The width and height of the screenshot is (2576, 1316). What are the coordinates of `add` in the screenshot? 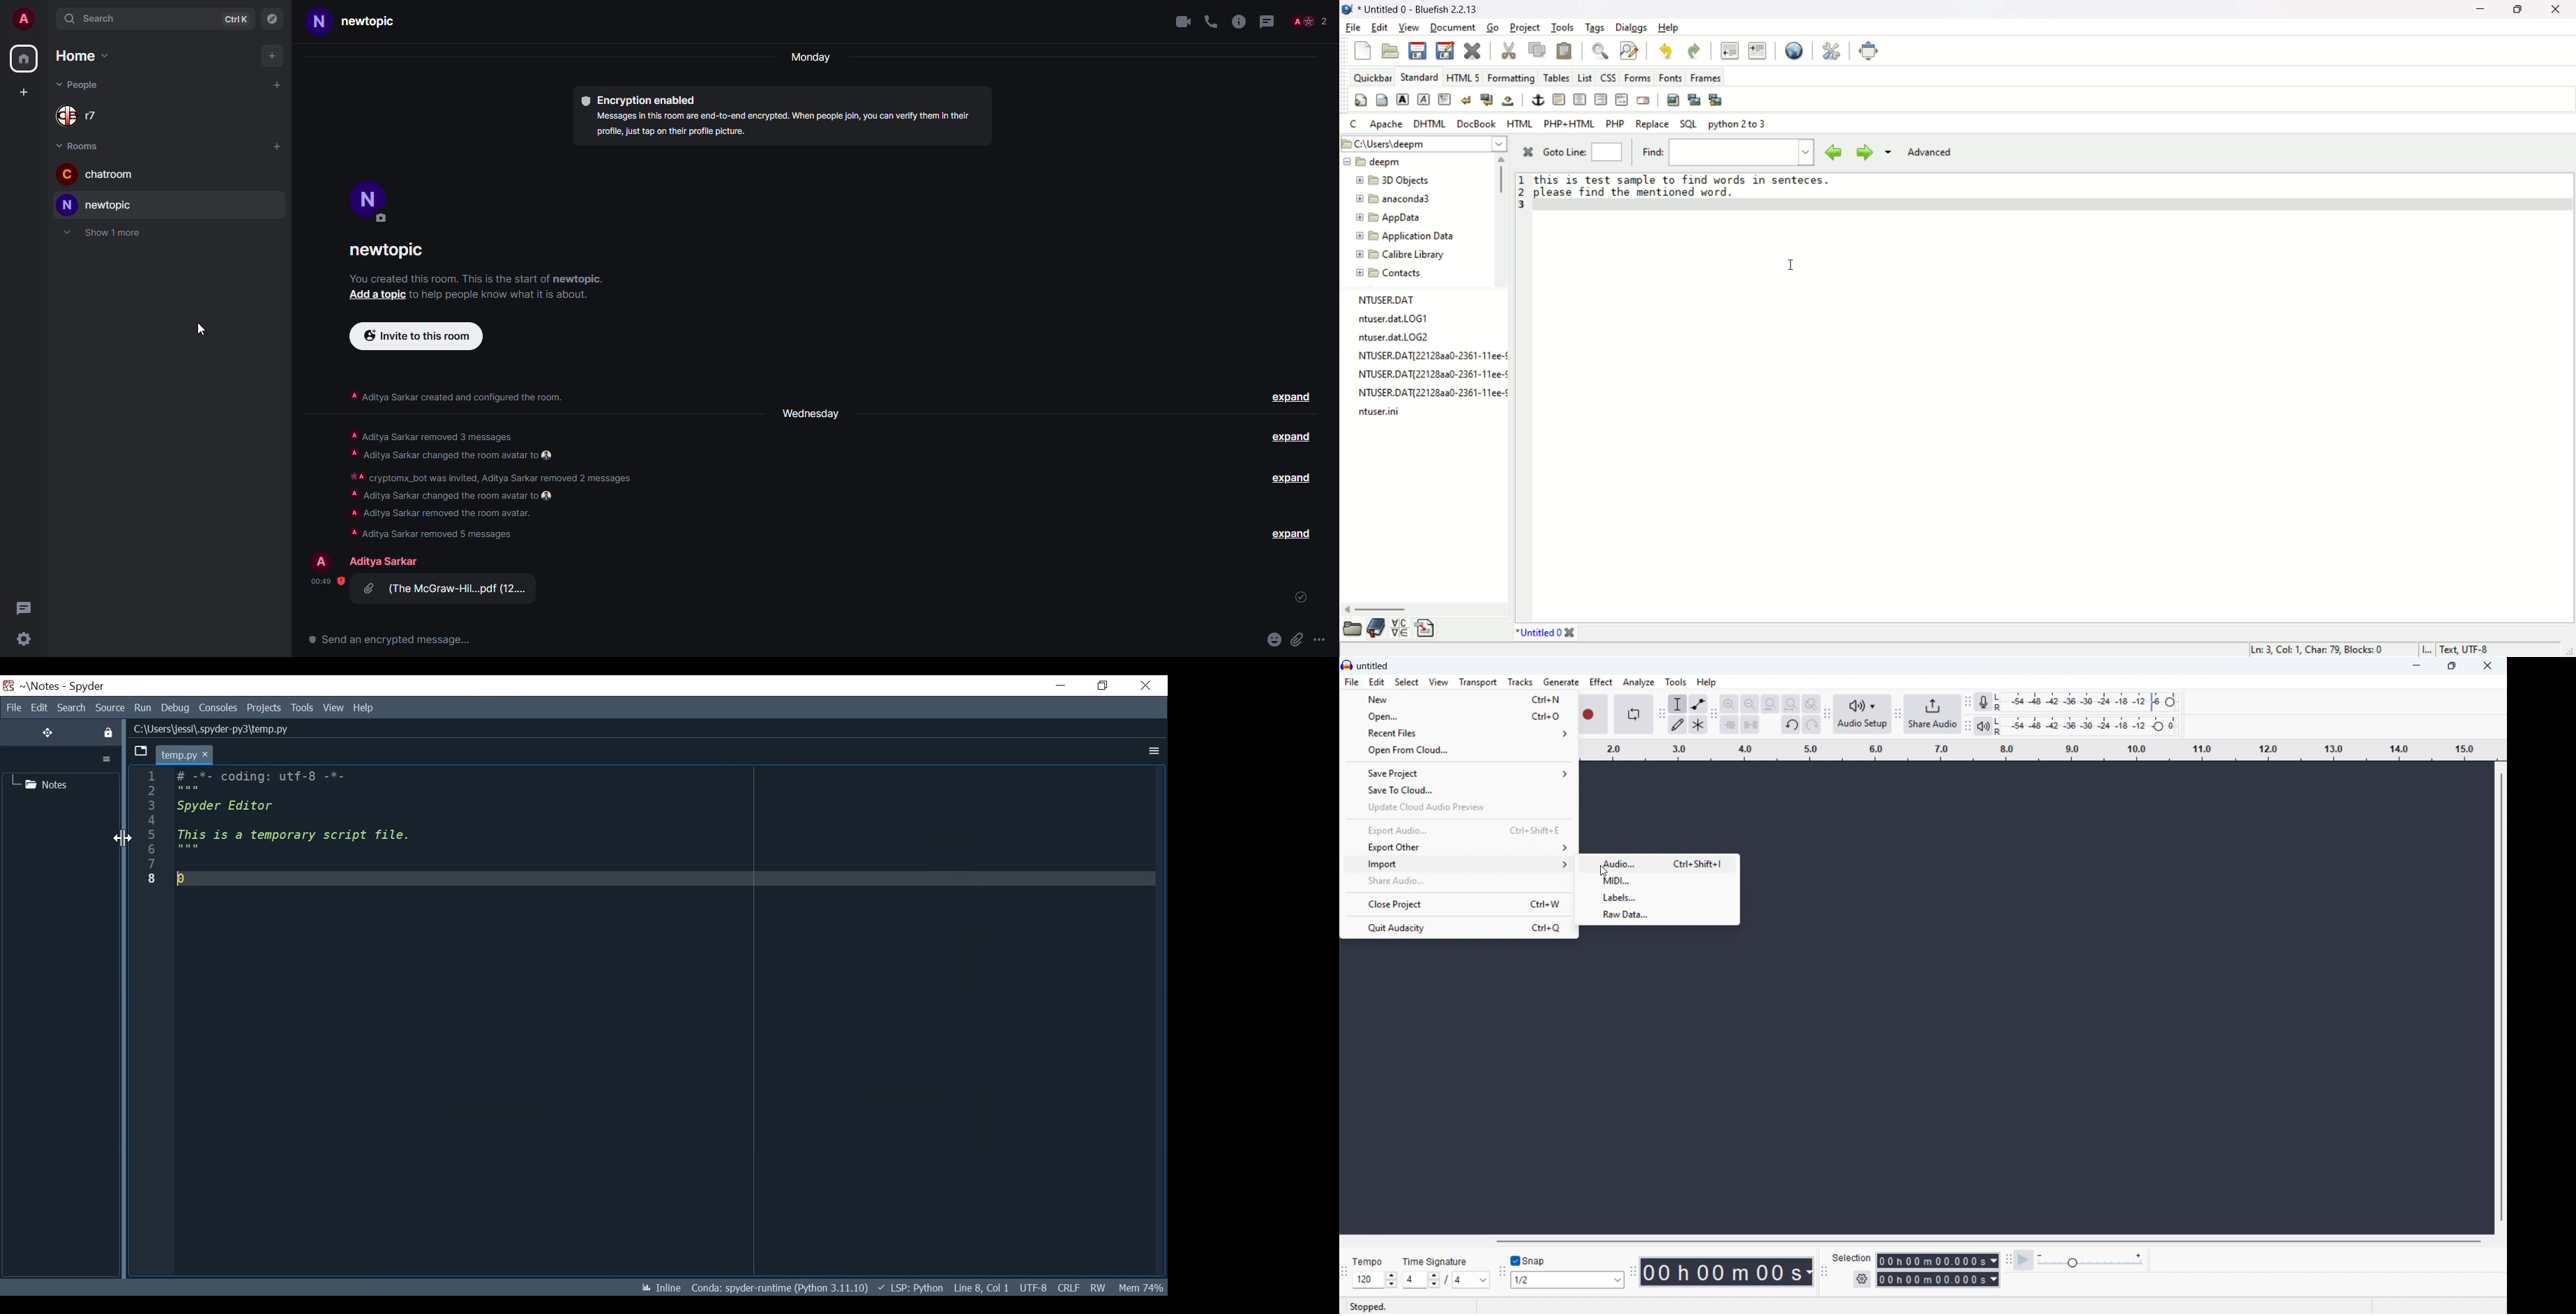 It's located at (24, 91).